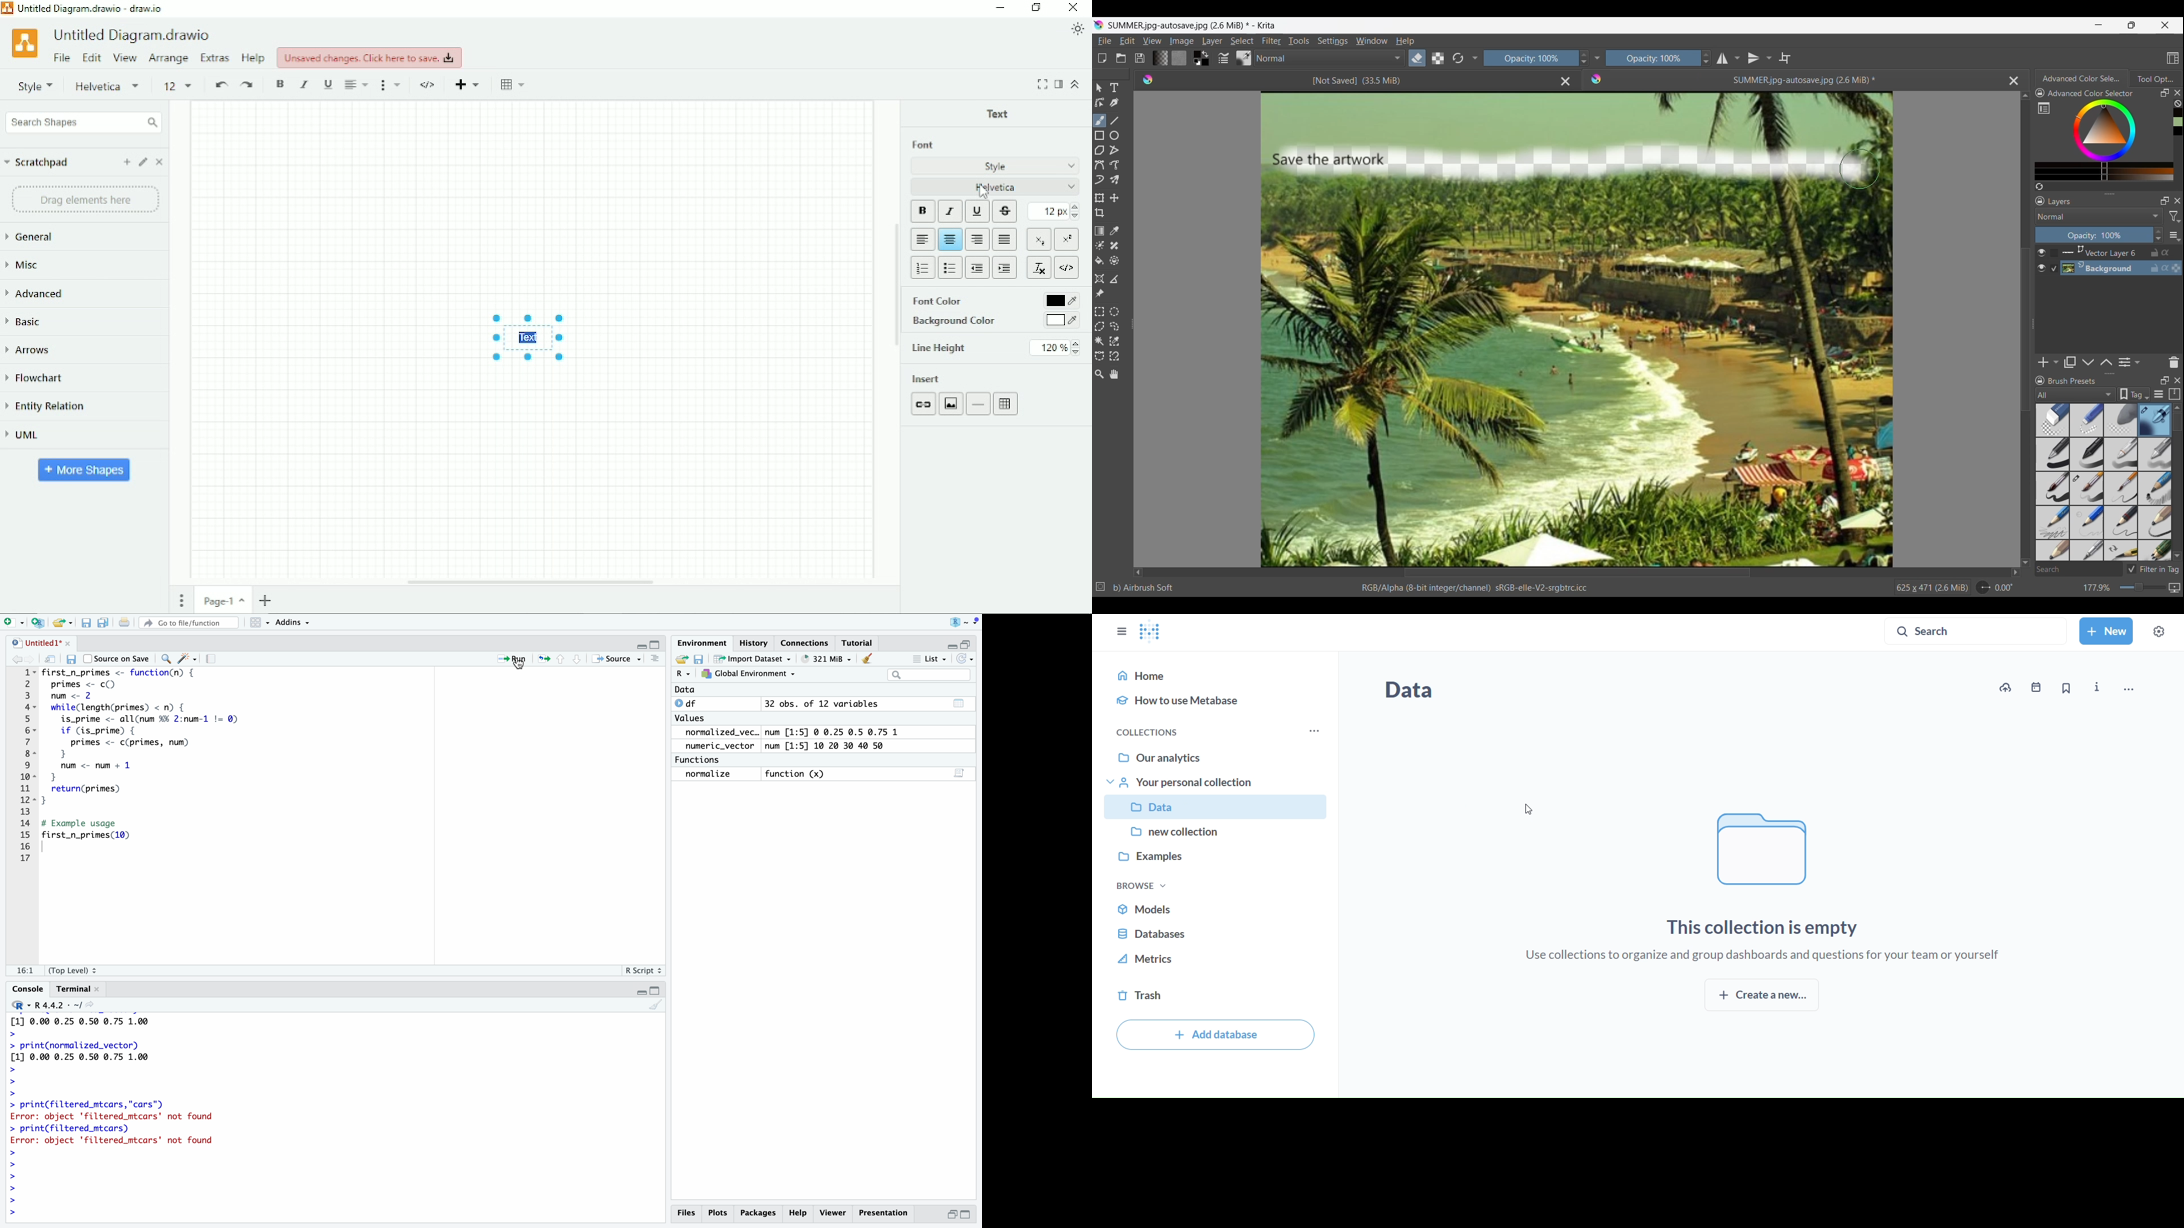 The image size is (2184, 1232). I want to click on Help, so click(799, 1212).